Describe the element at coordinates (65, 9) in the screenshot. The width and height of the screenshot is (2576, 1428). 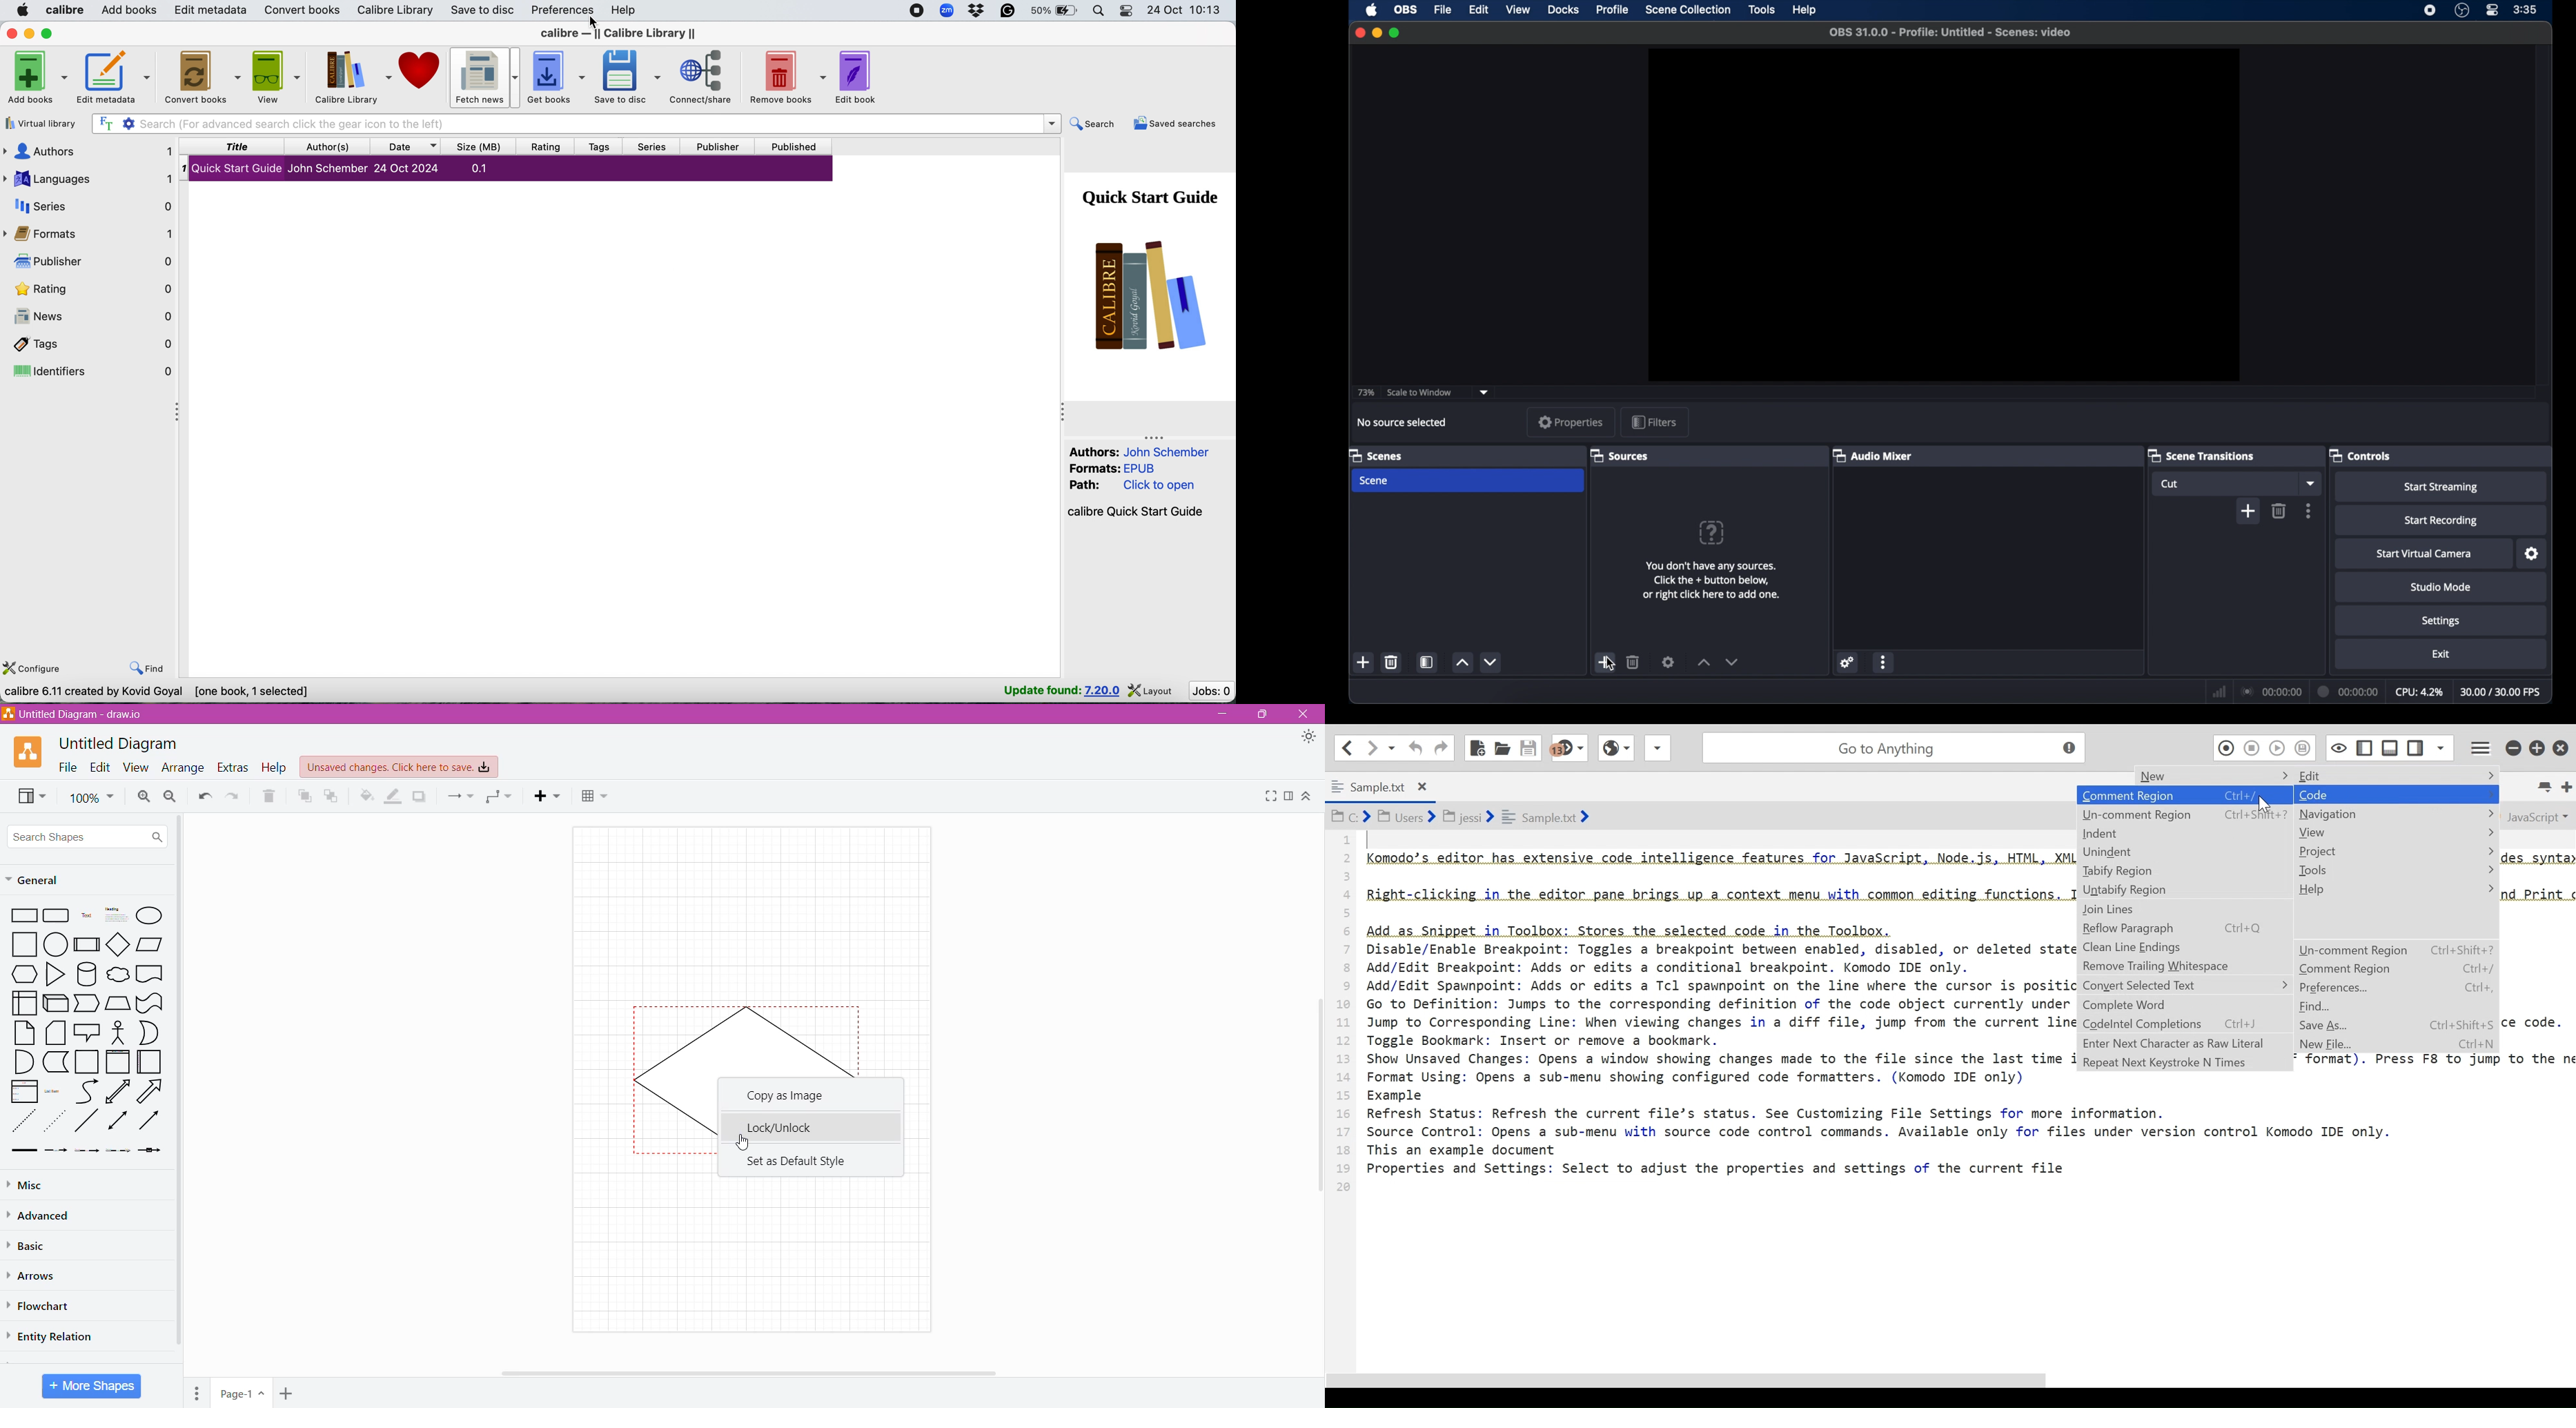
I see `calibre` at that location.